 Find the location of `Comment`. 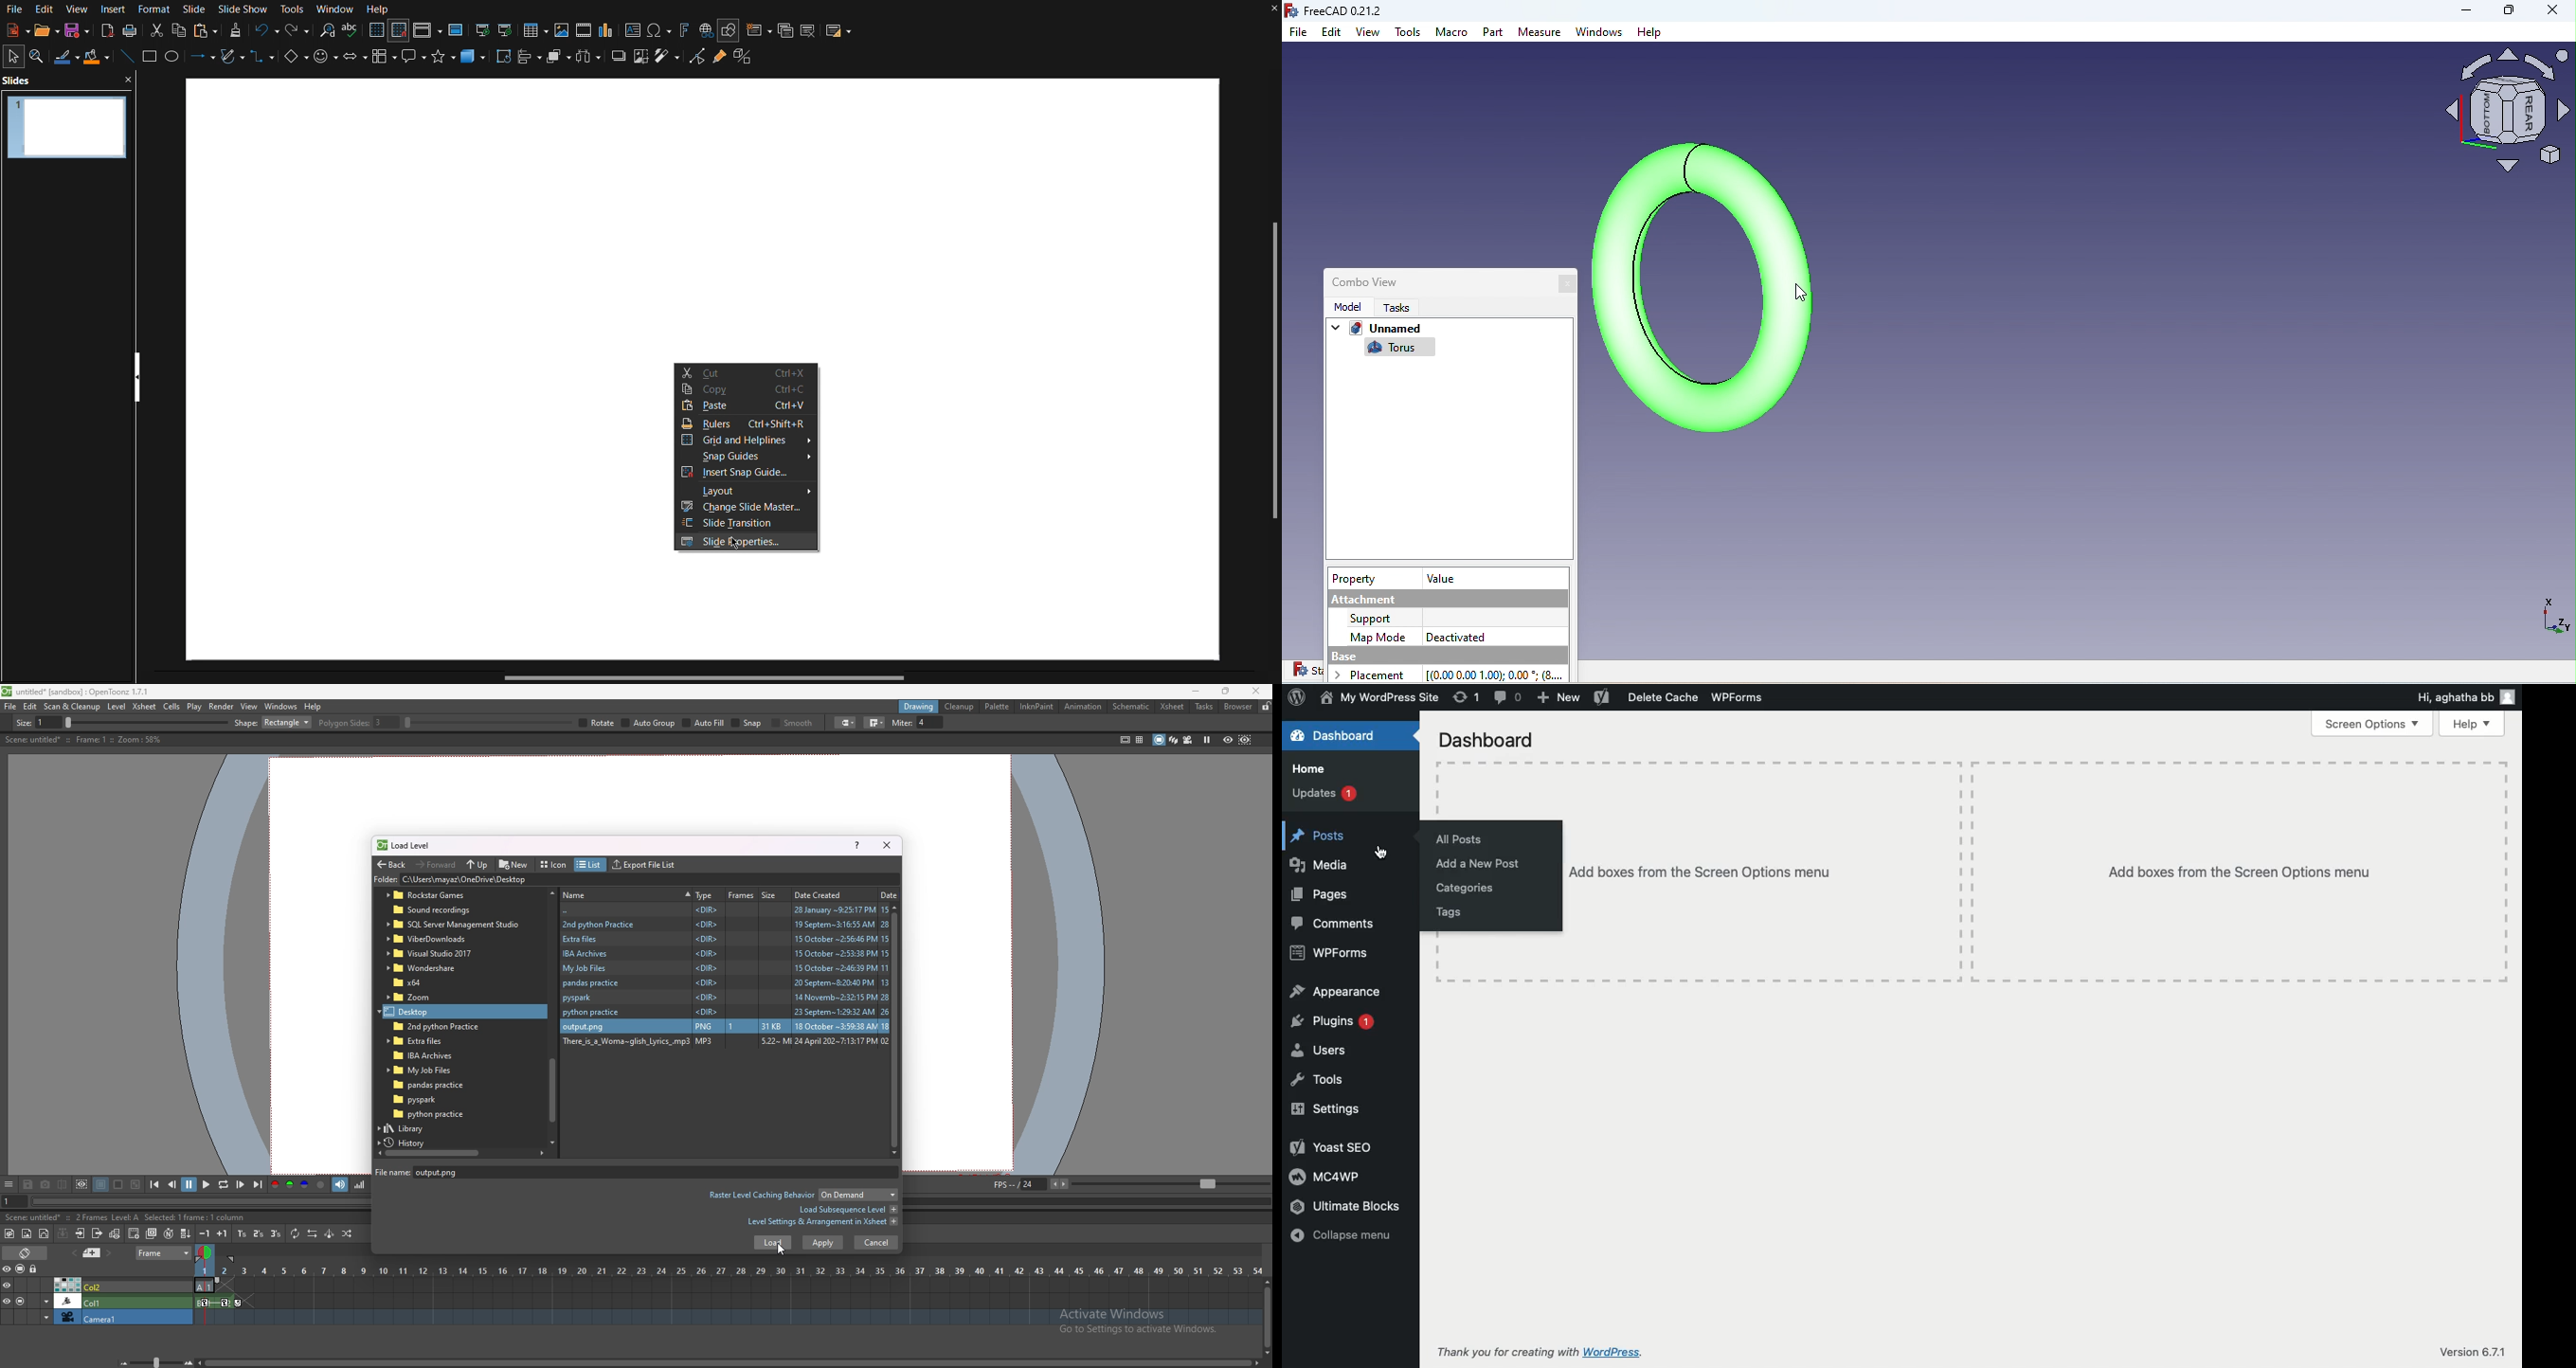

Comment is located at coordinates (1510, 697).